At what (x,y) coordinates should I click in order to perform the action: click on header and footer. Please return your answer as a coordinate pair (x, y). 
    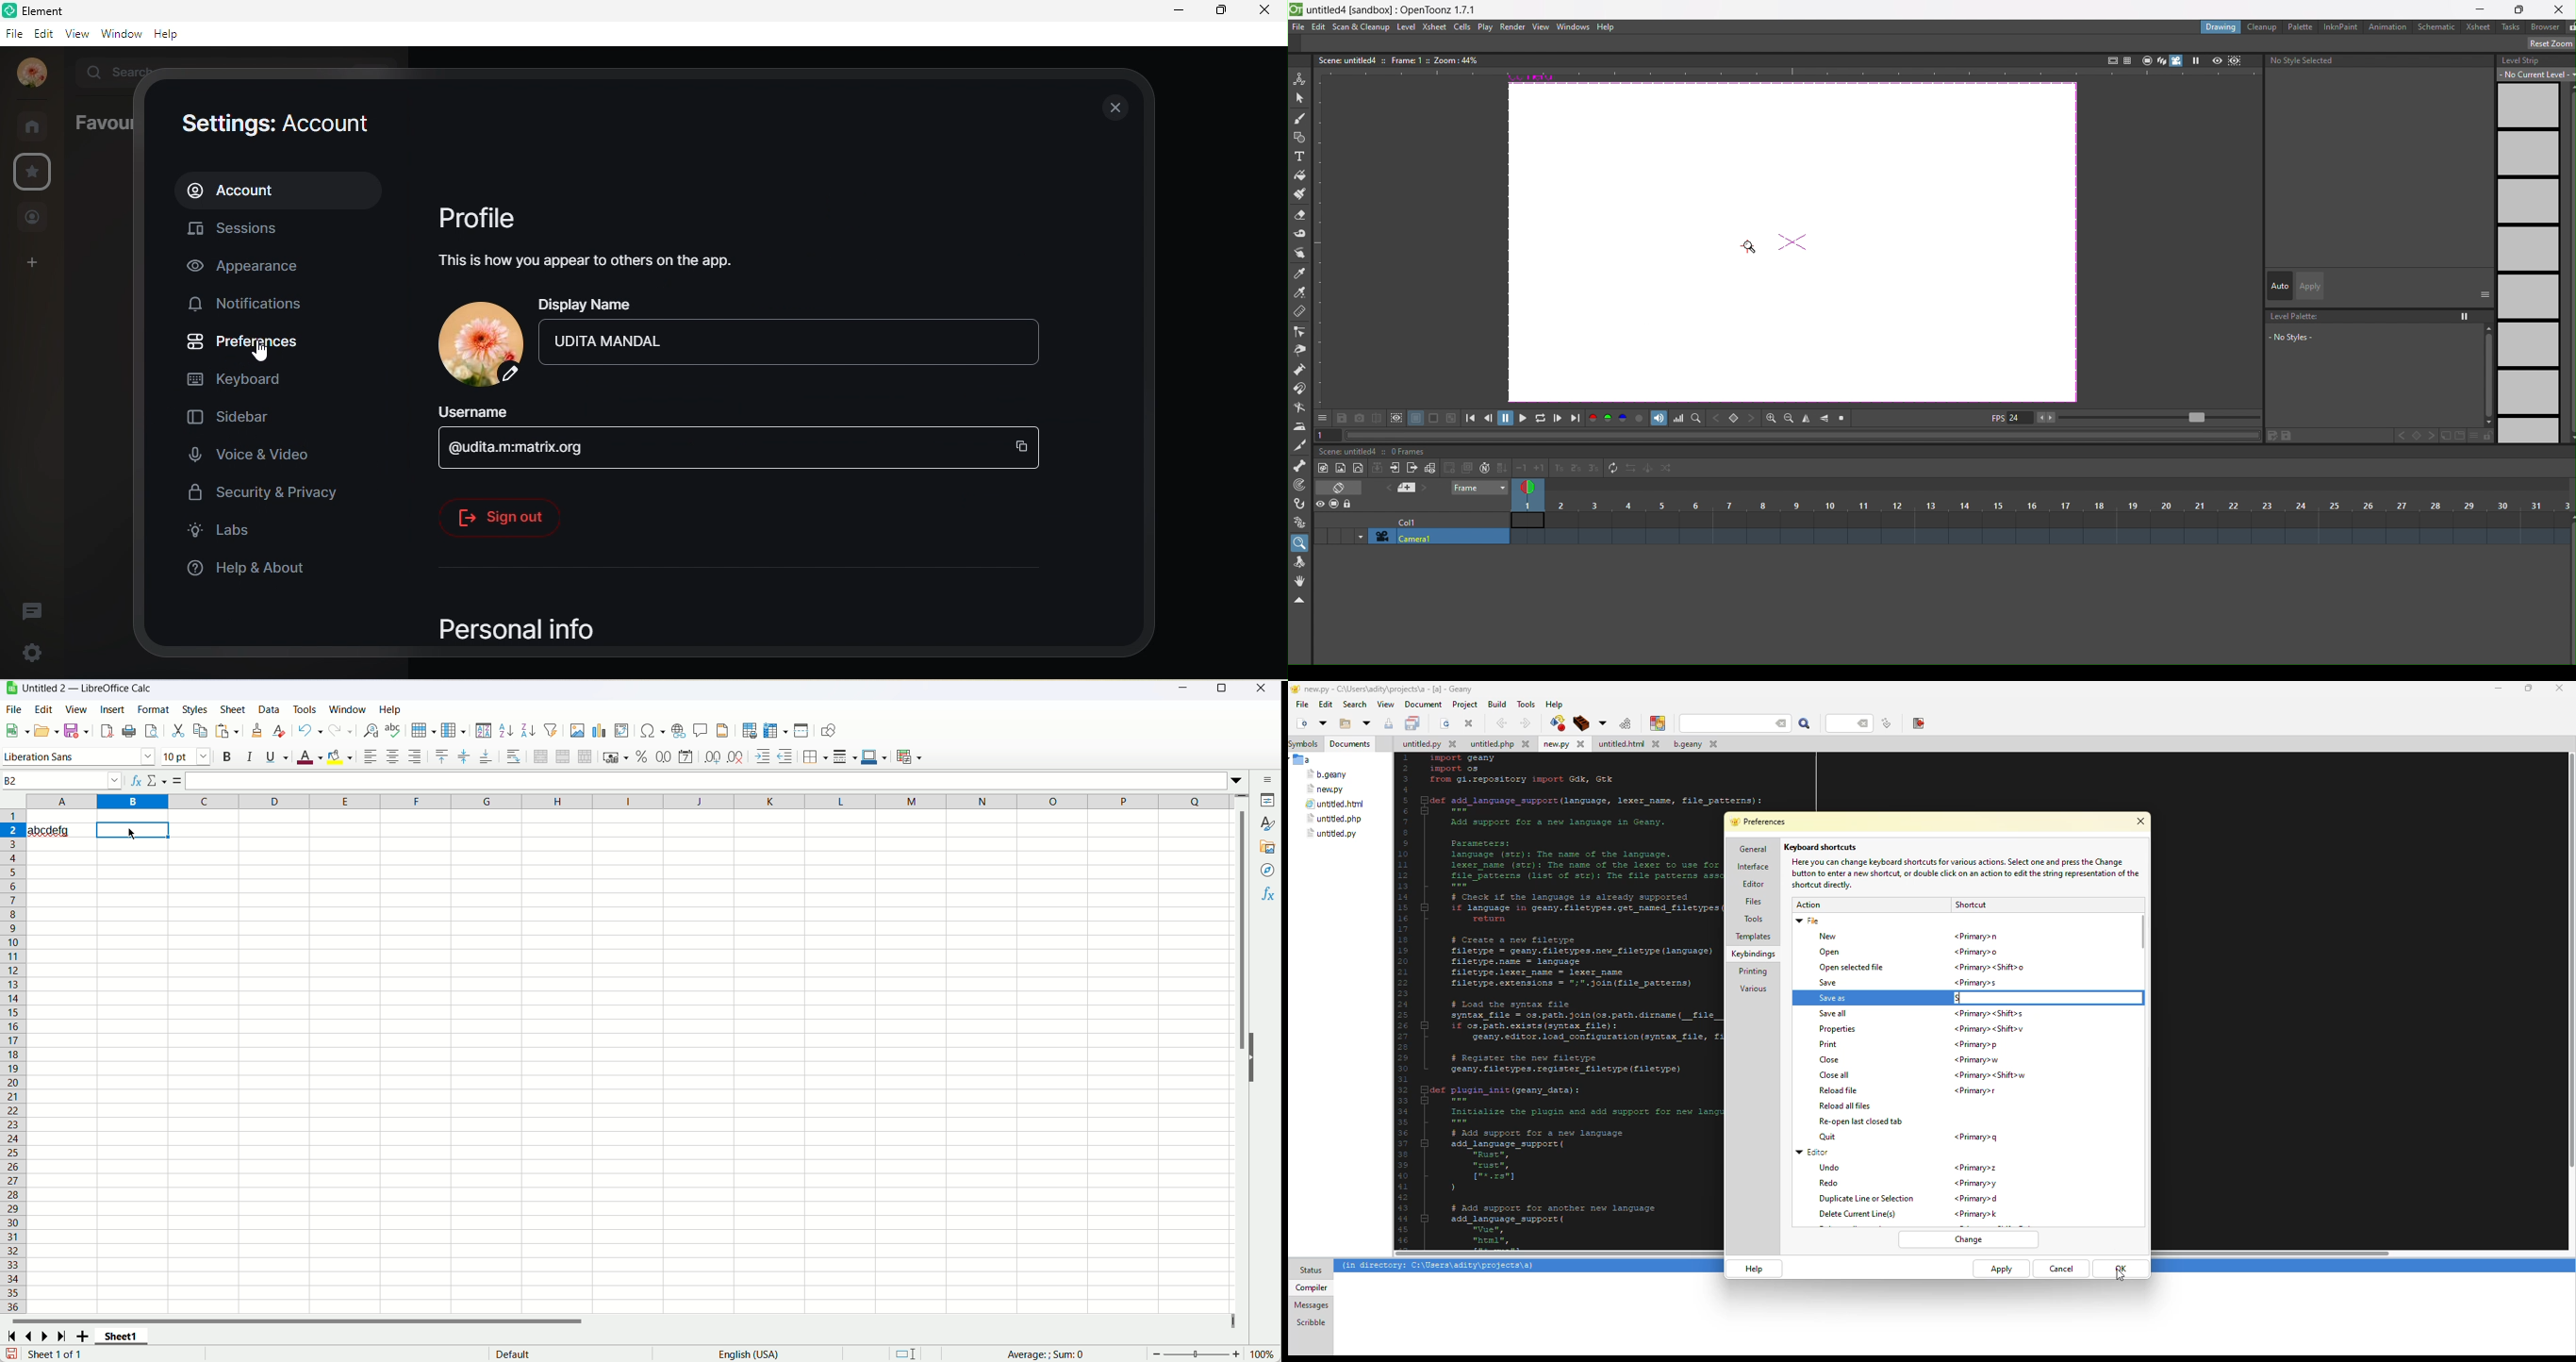
    Looking at the image, I should click on (722, 730).